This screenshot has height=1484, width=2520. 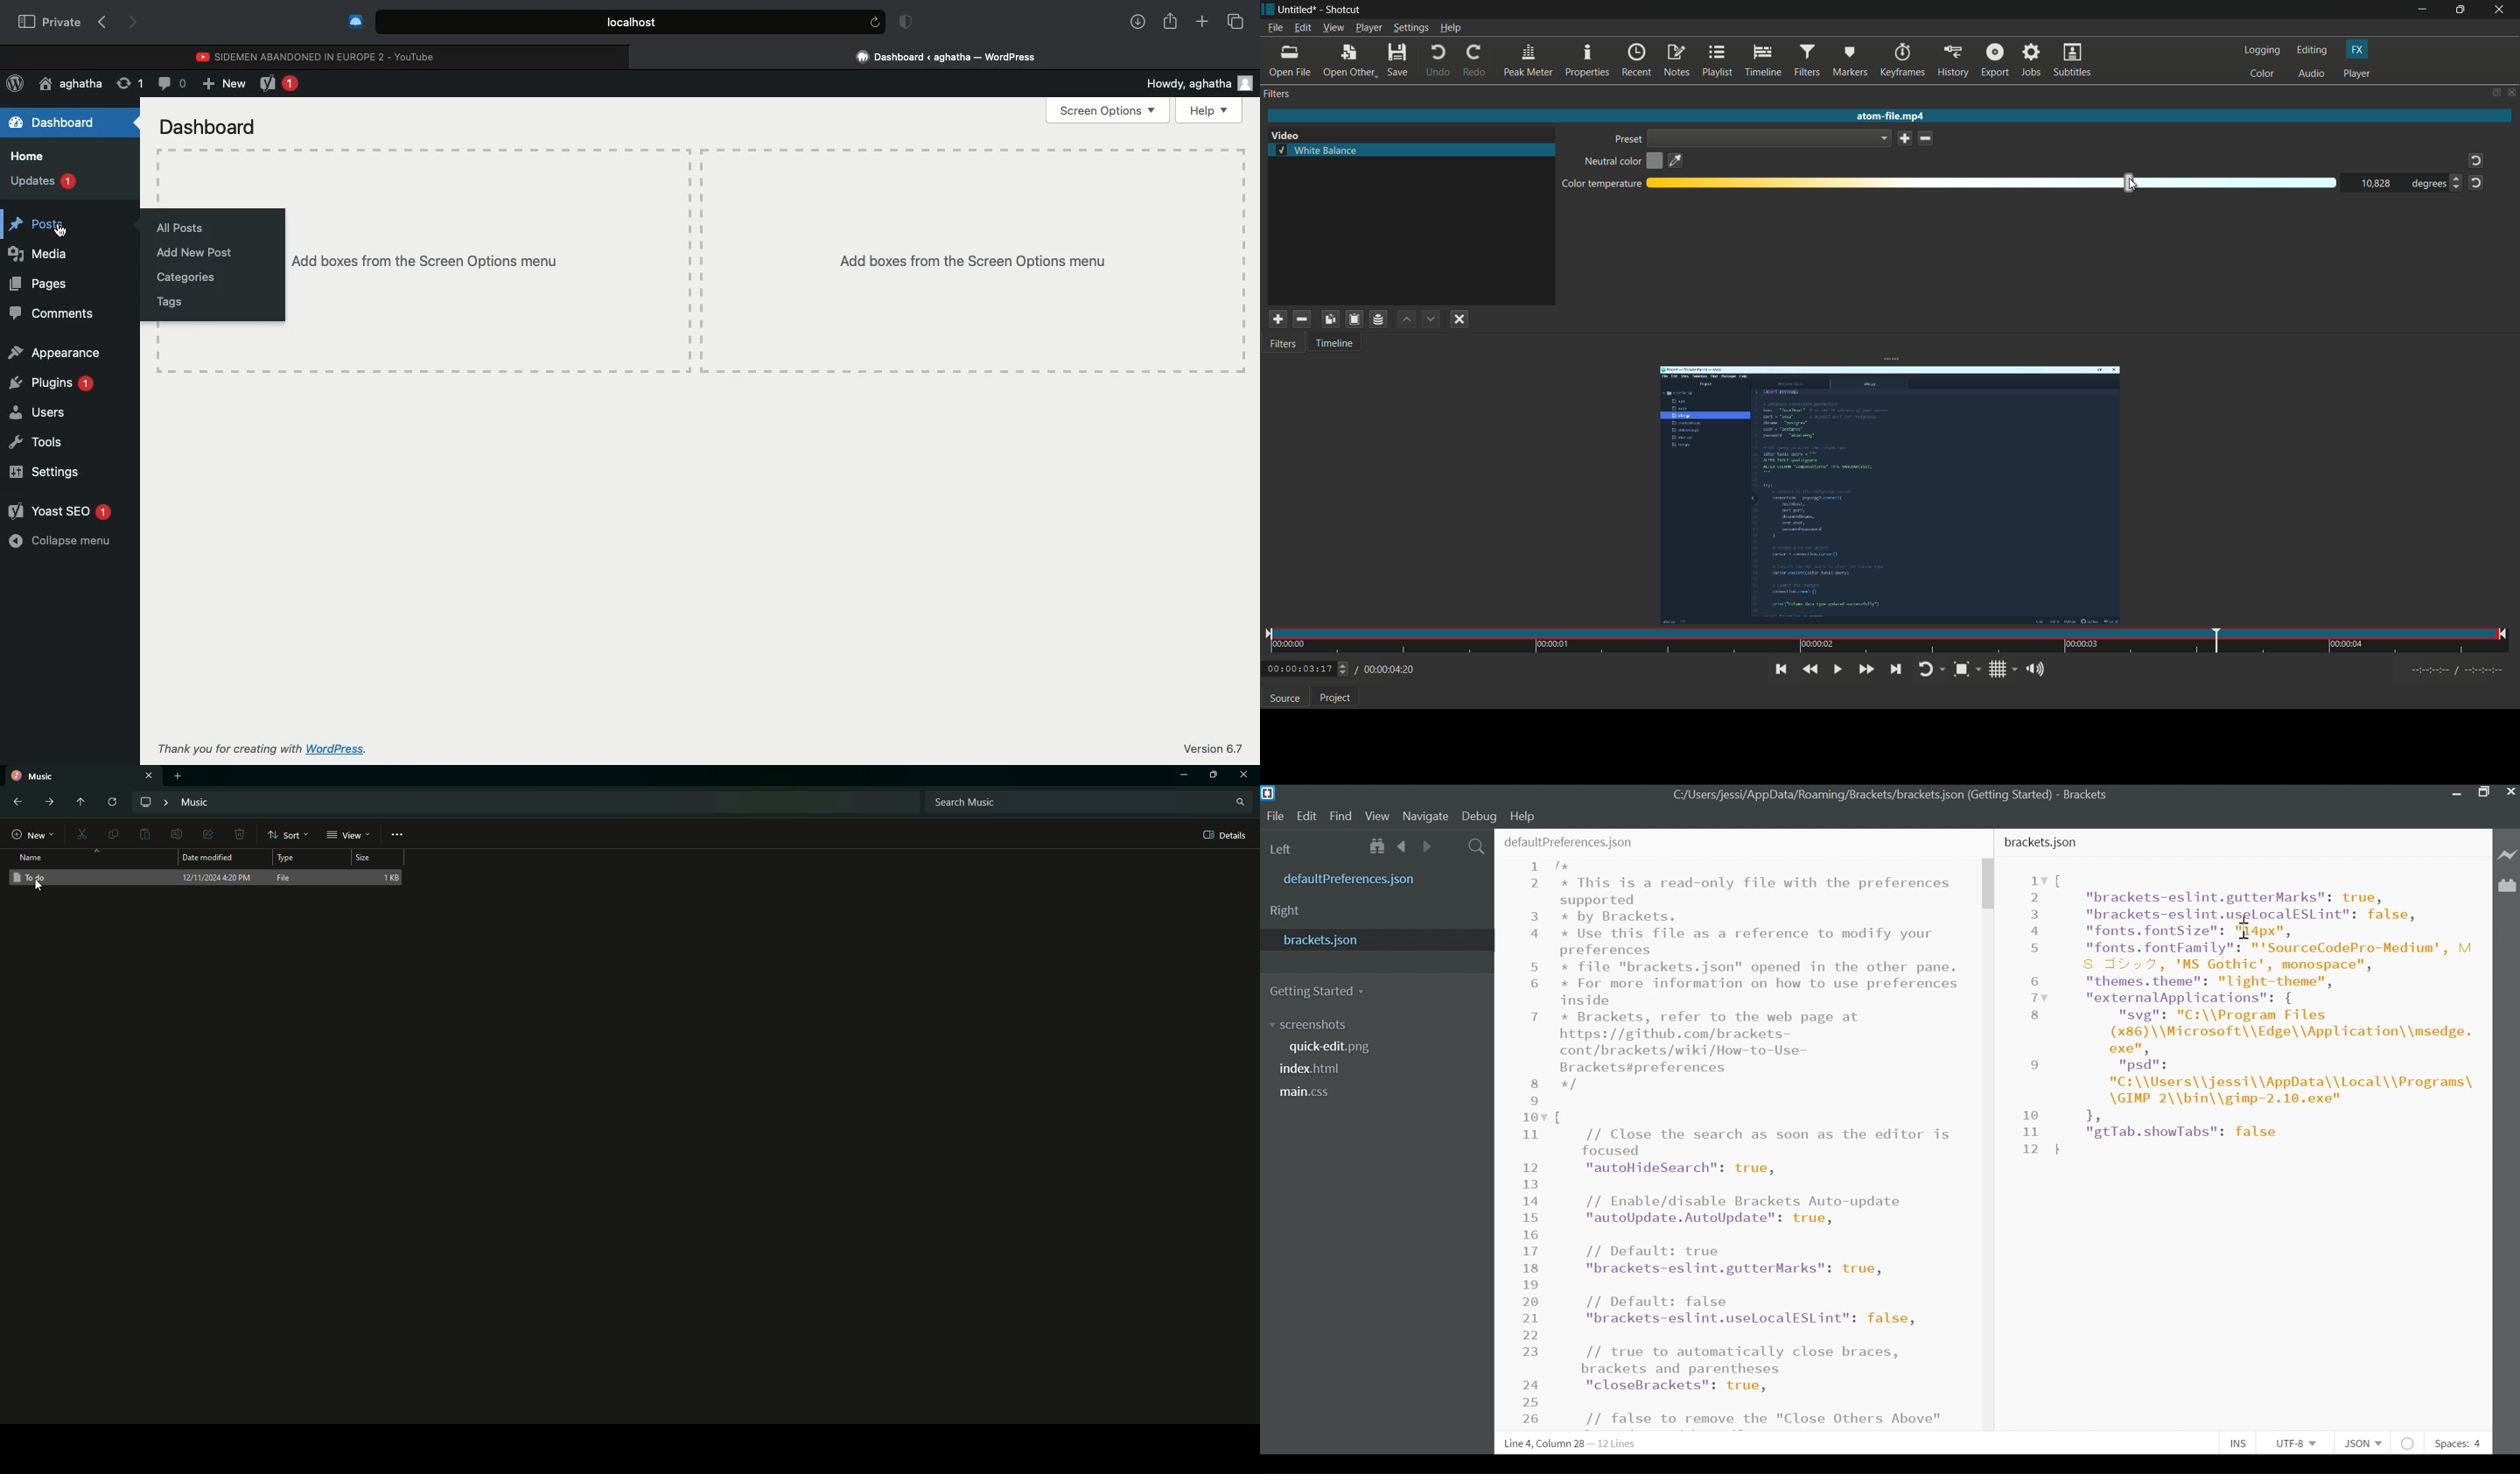 I want to click on logging, so click(x=2263, y=51).